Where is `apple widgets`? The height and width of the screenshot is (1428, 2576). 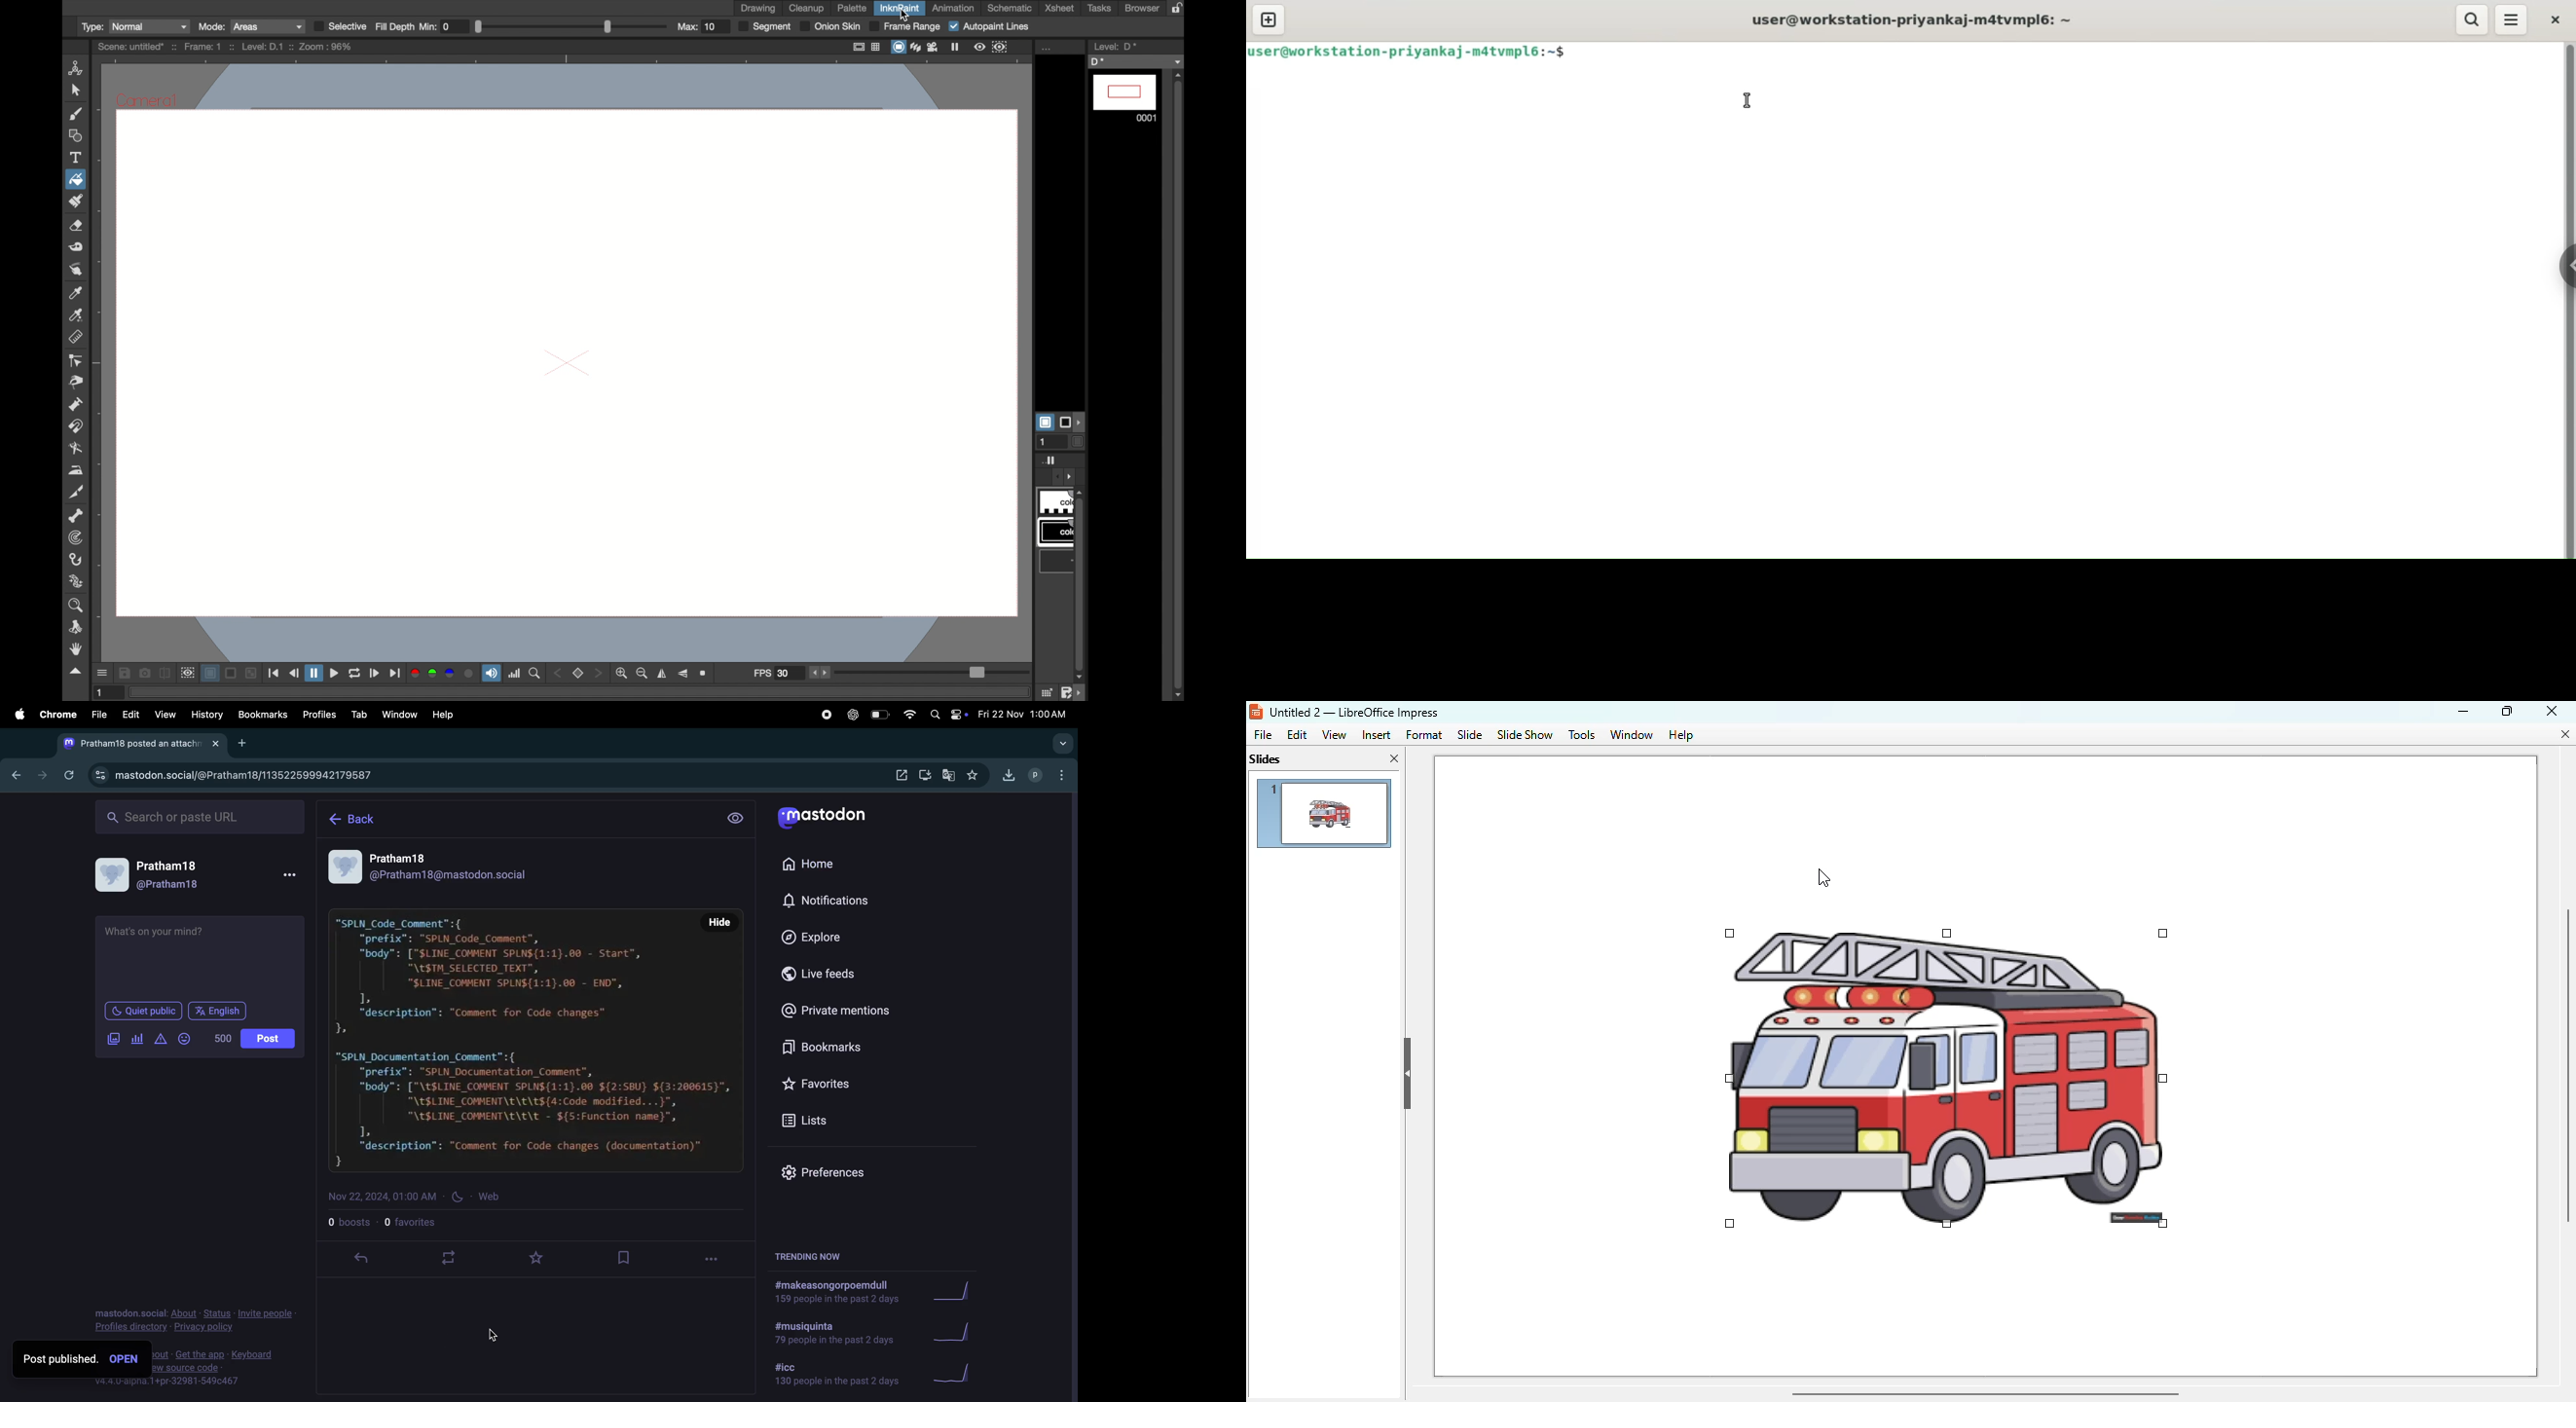 apple widgets is located at coordinates (959, 714).